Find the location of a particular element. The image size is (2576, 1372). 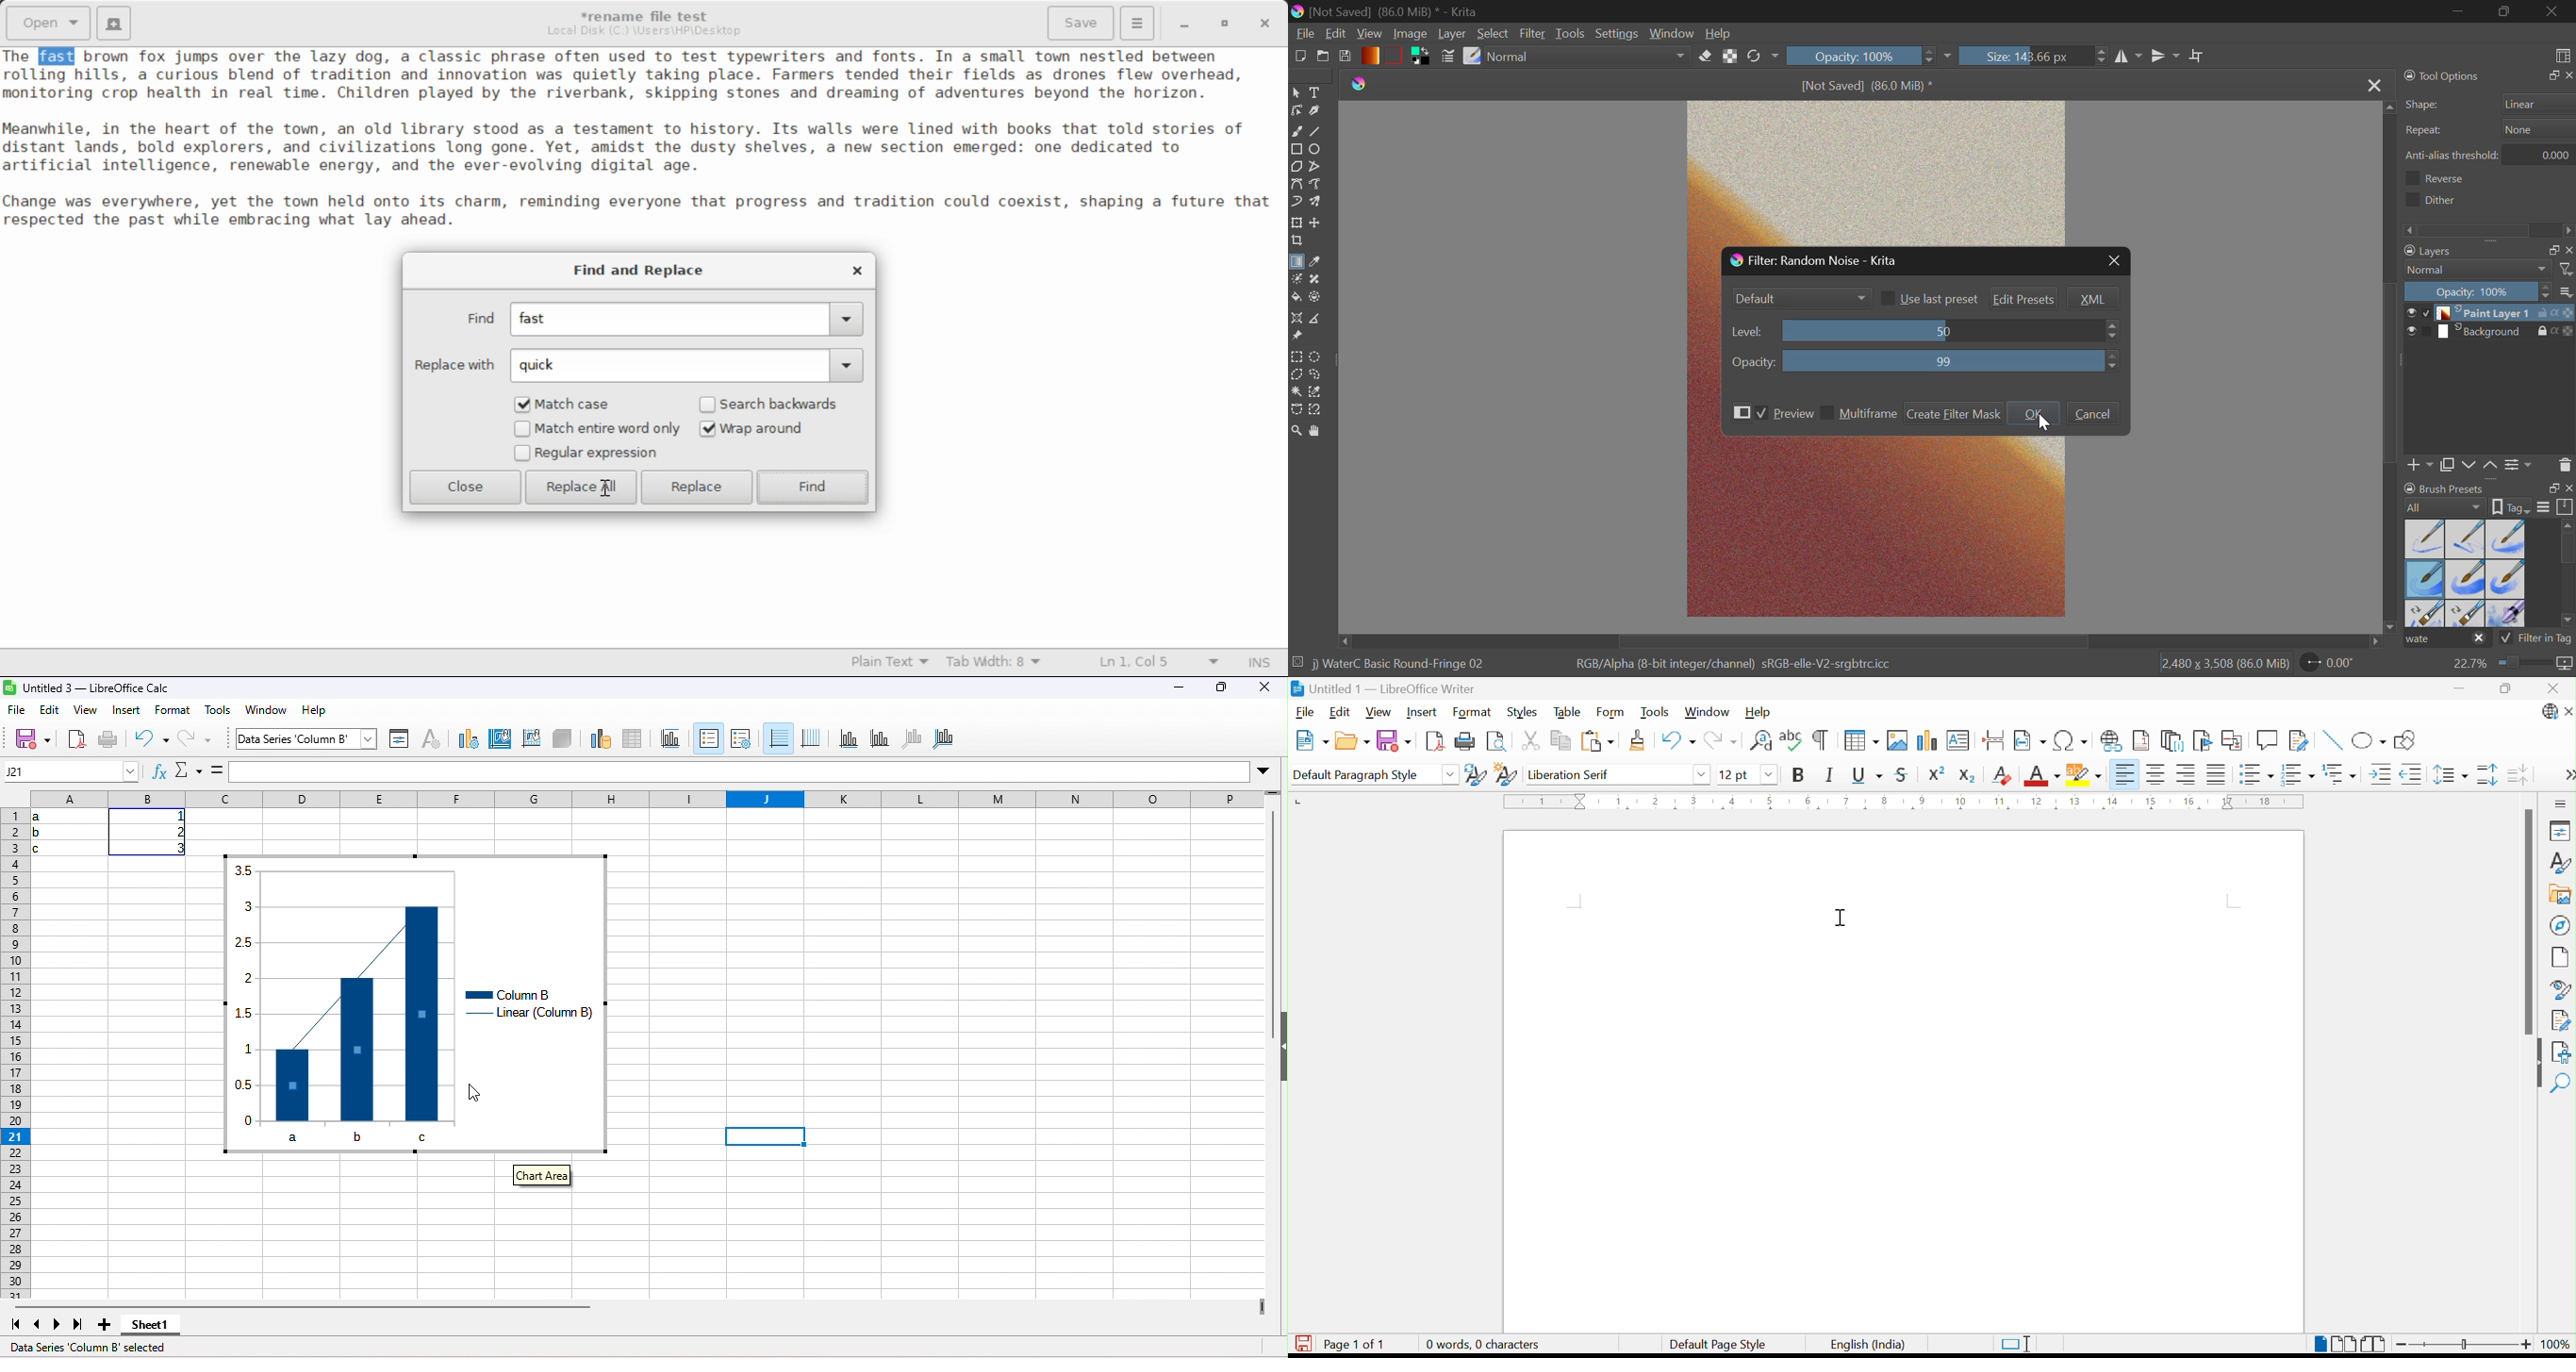

Level is located at coordinates (1925, 332).